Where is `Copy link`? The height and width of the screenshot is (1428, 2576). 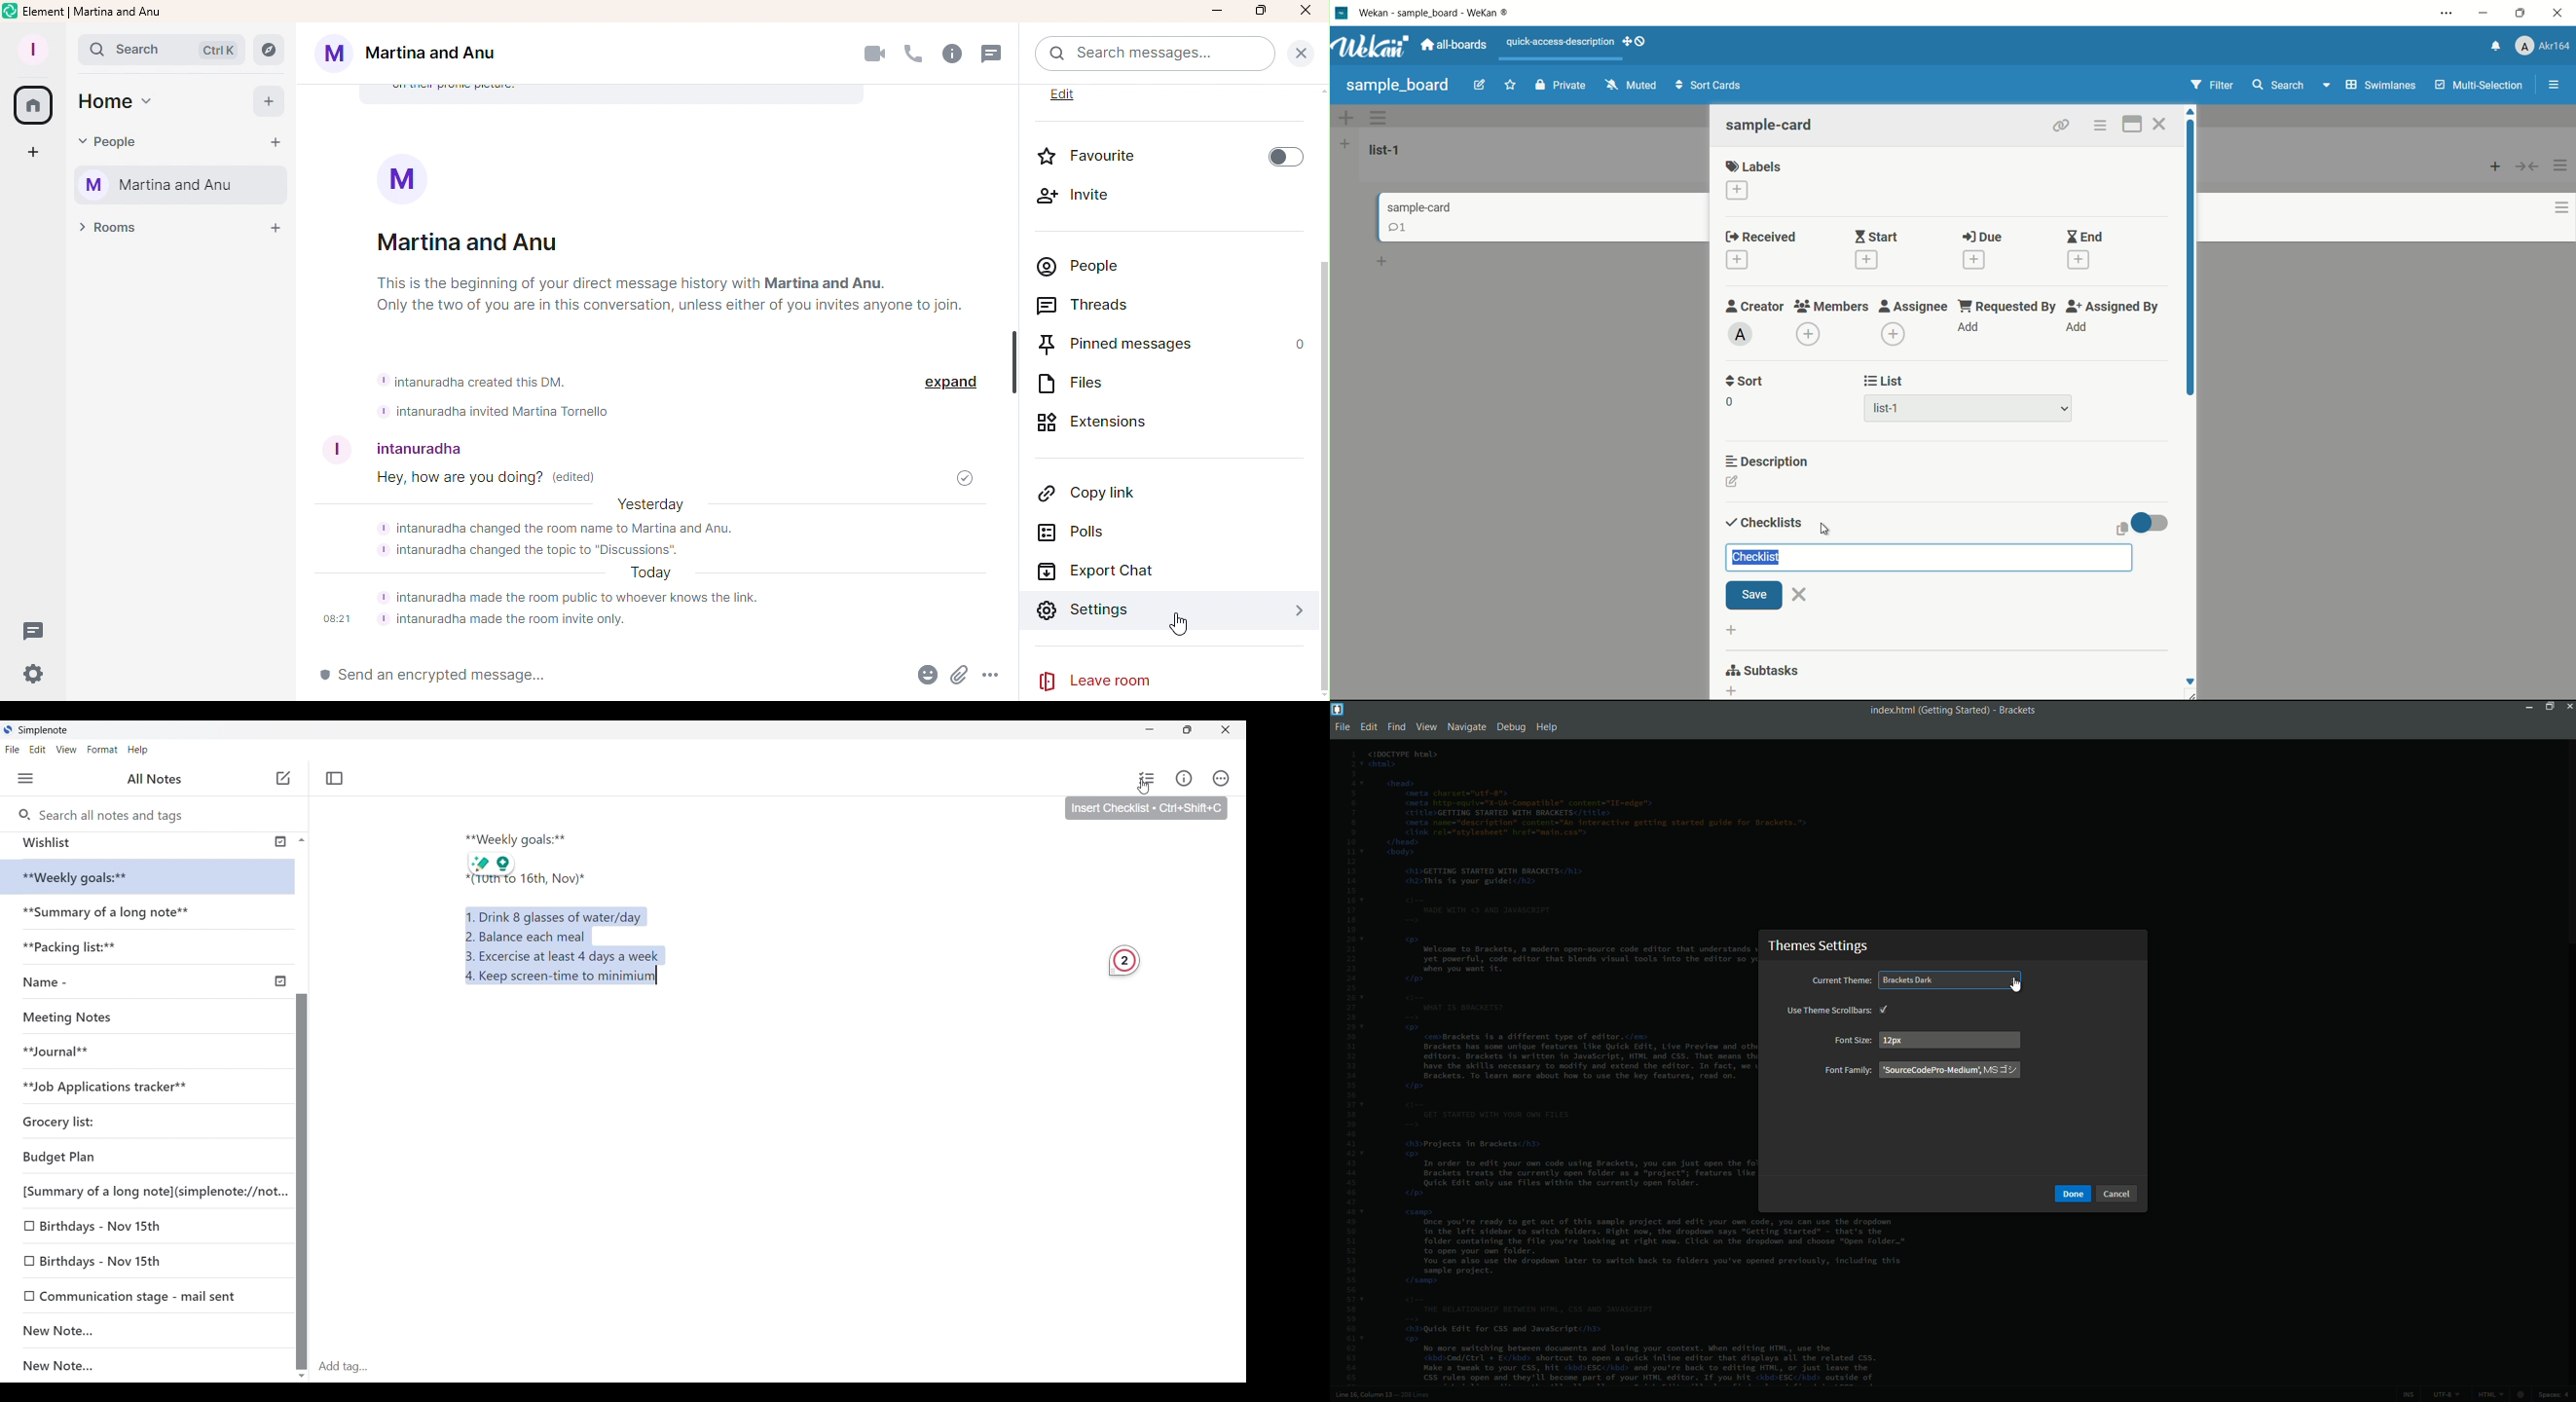 Copy link is located at coordinates (1093, 490).